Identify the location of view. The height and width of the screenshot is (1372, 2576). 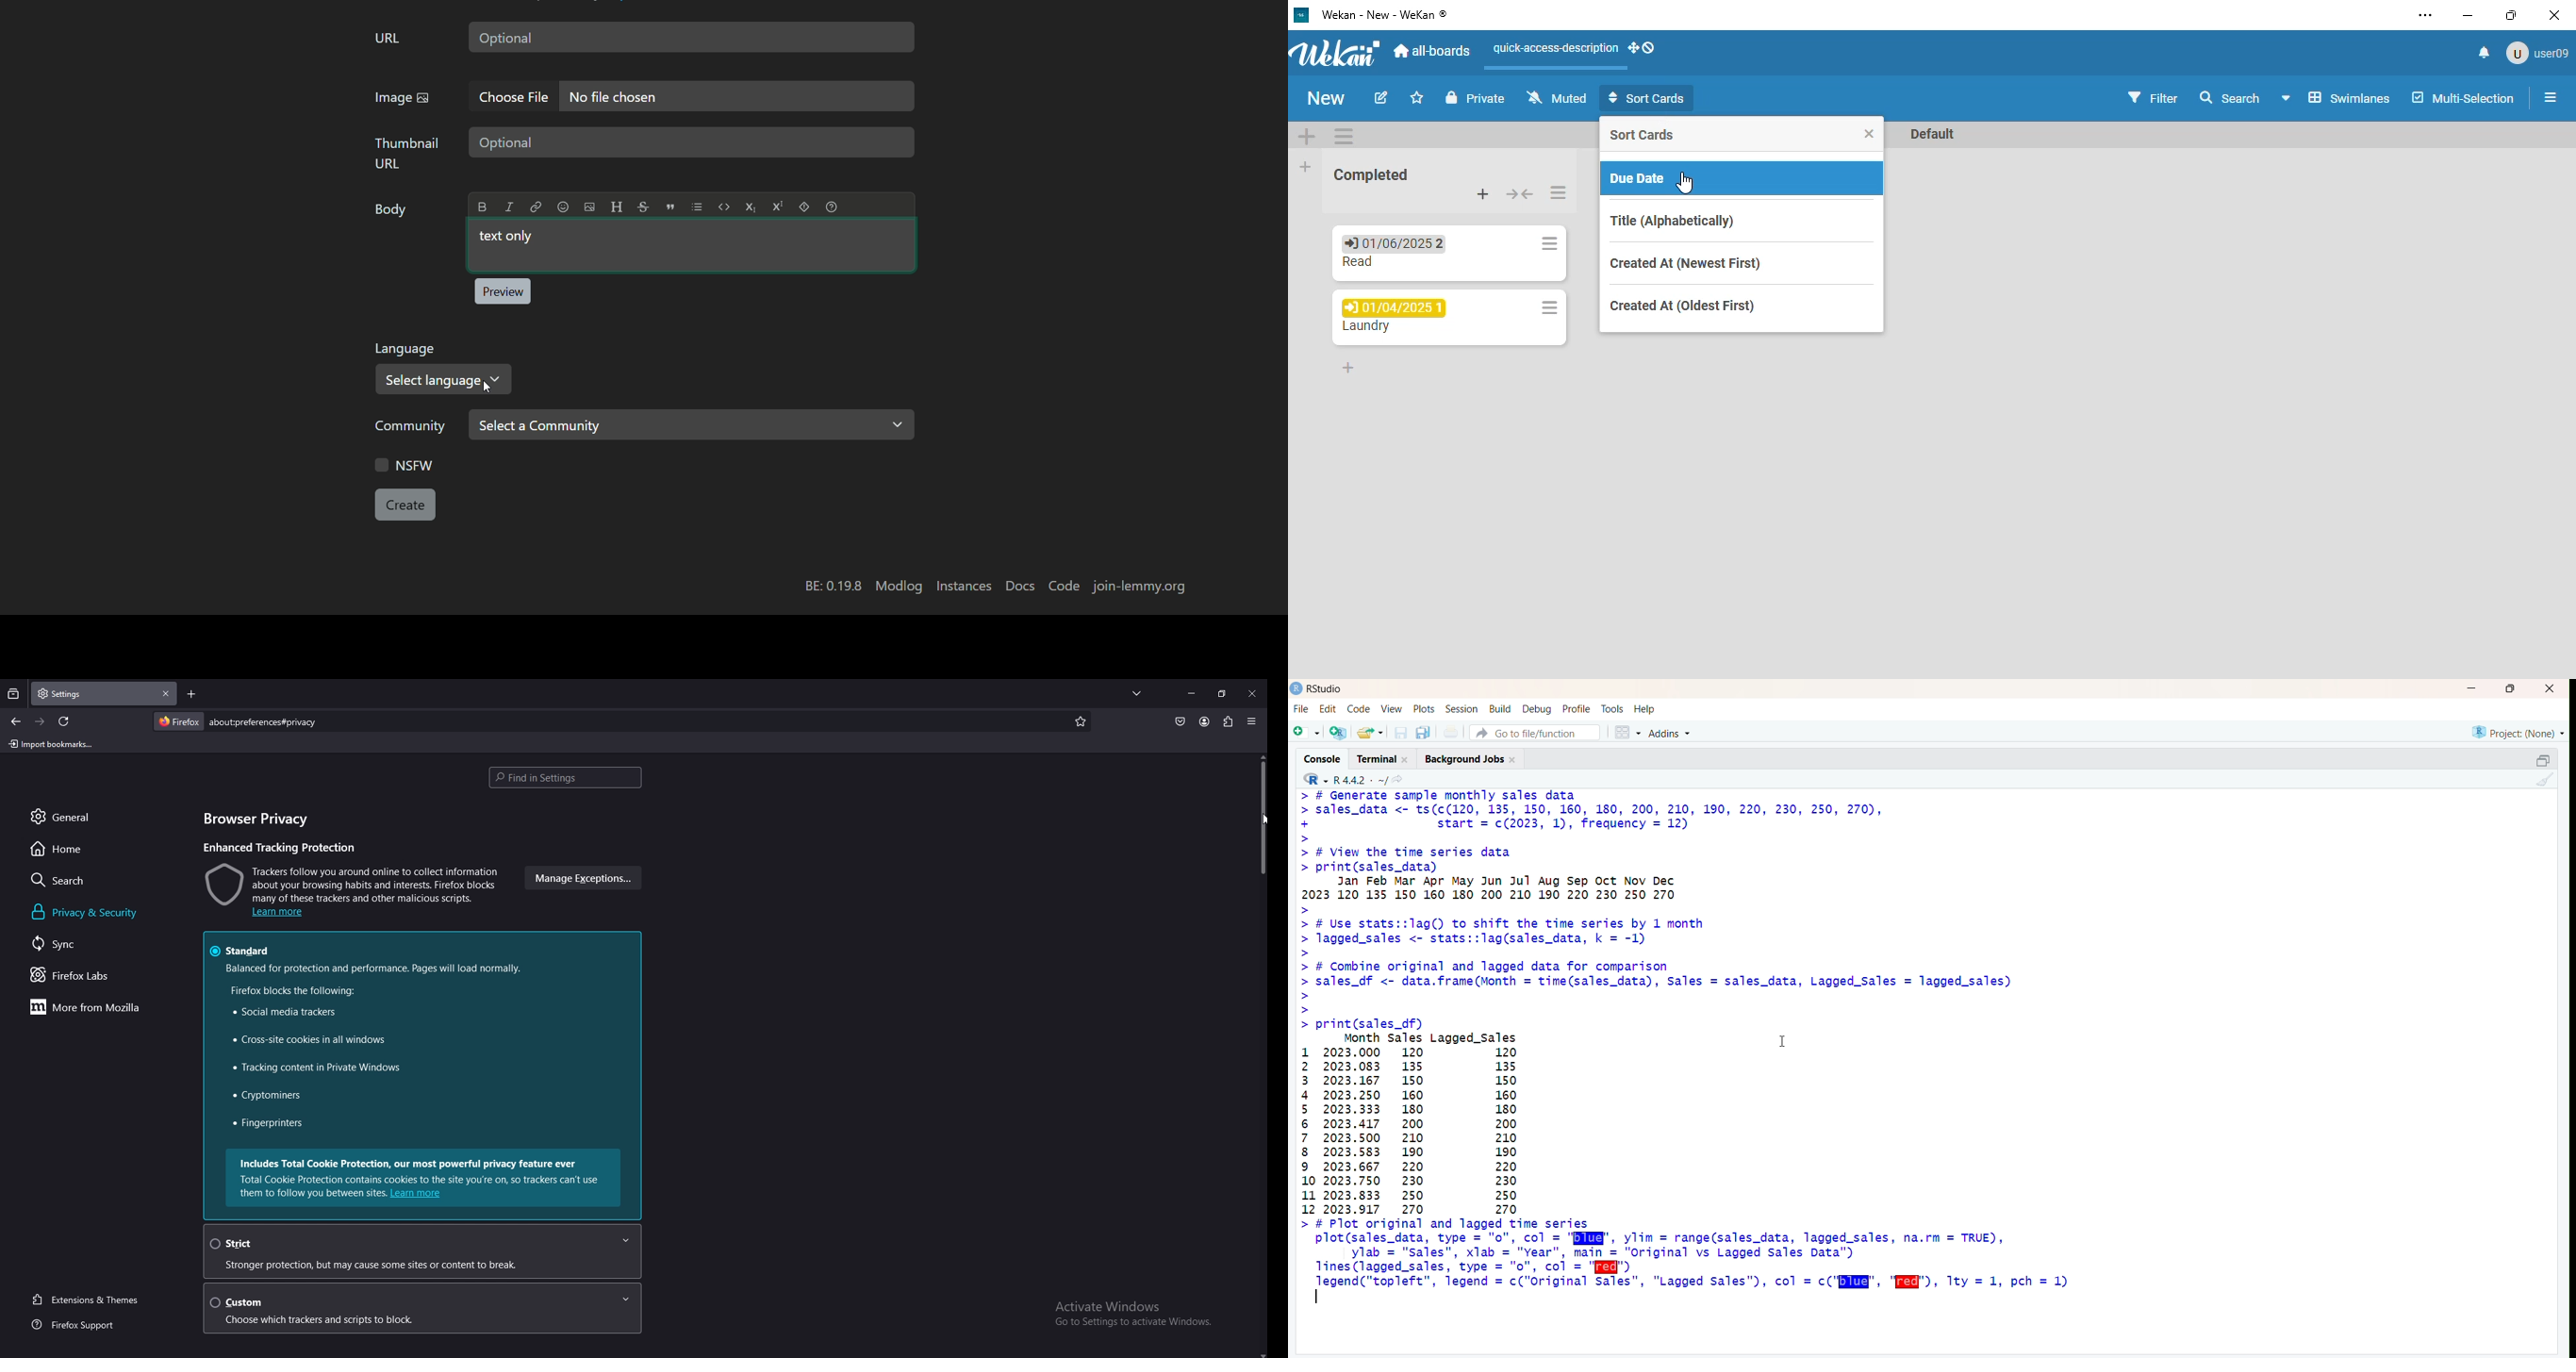
(1391, 708).